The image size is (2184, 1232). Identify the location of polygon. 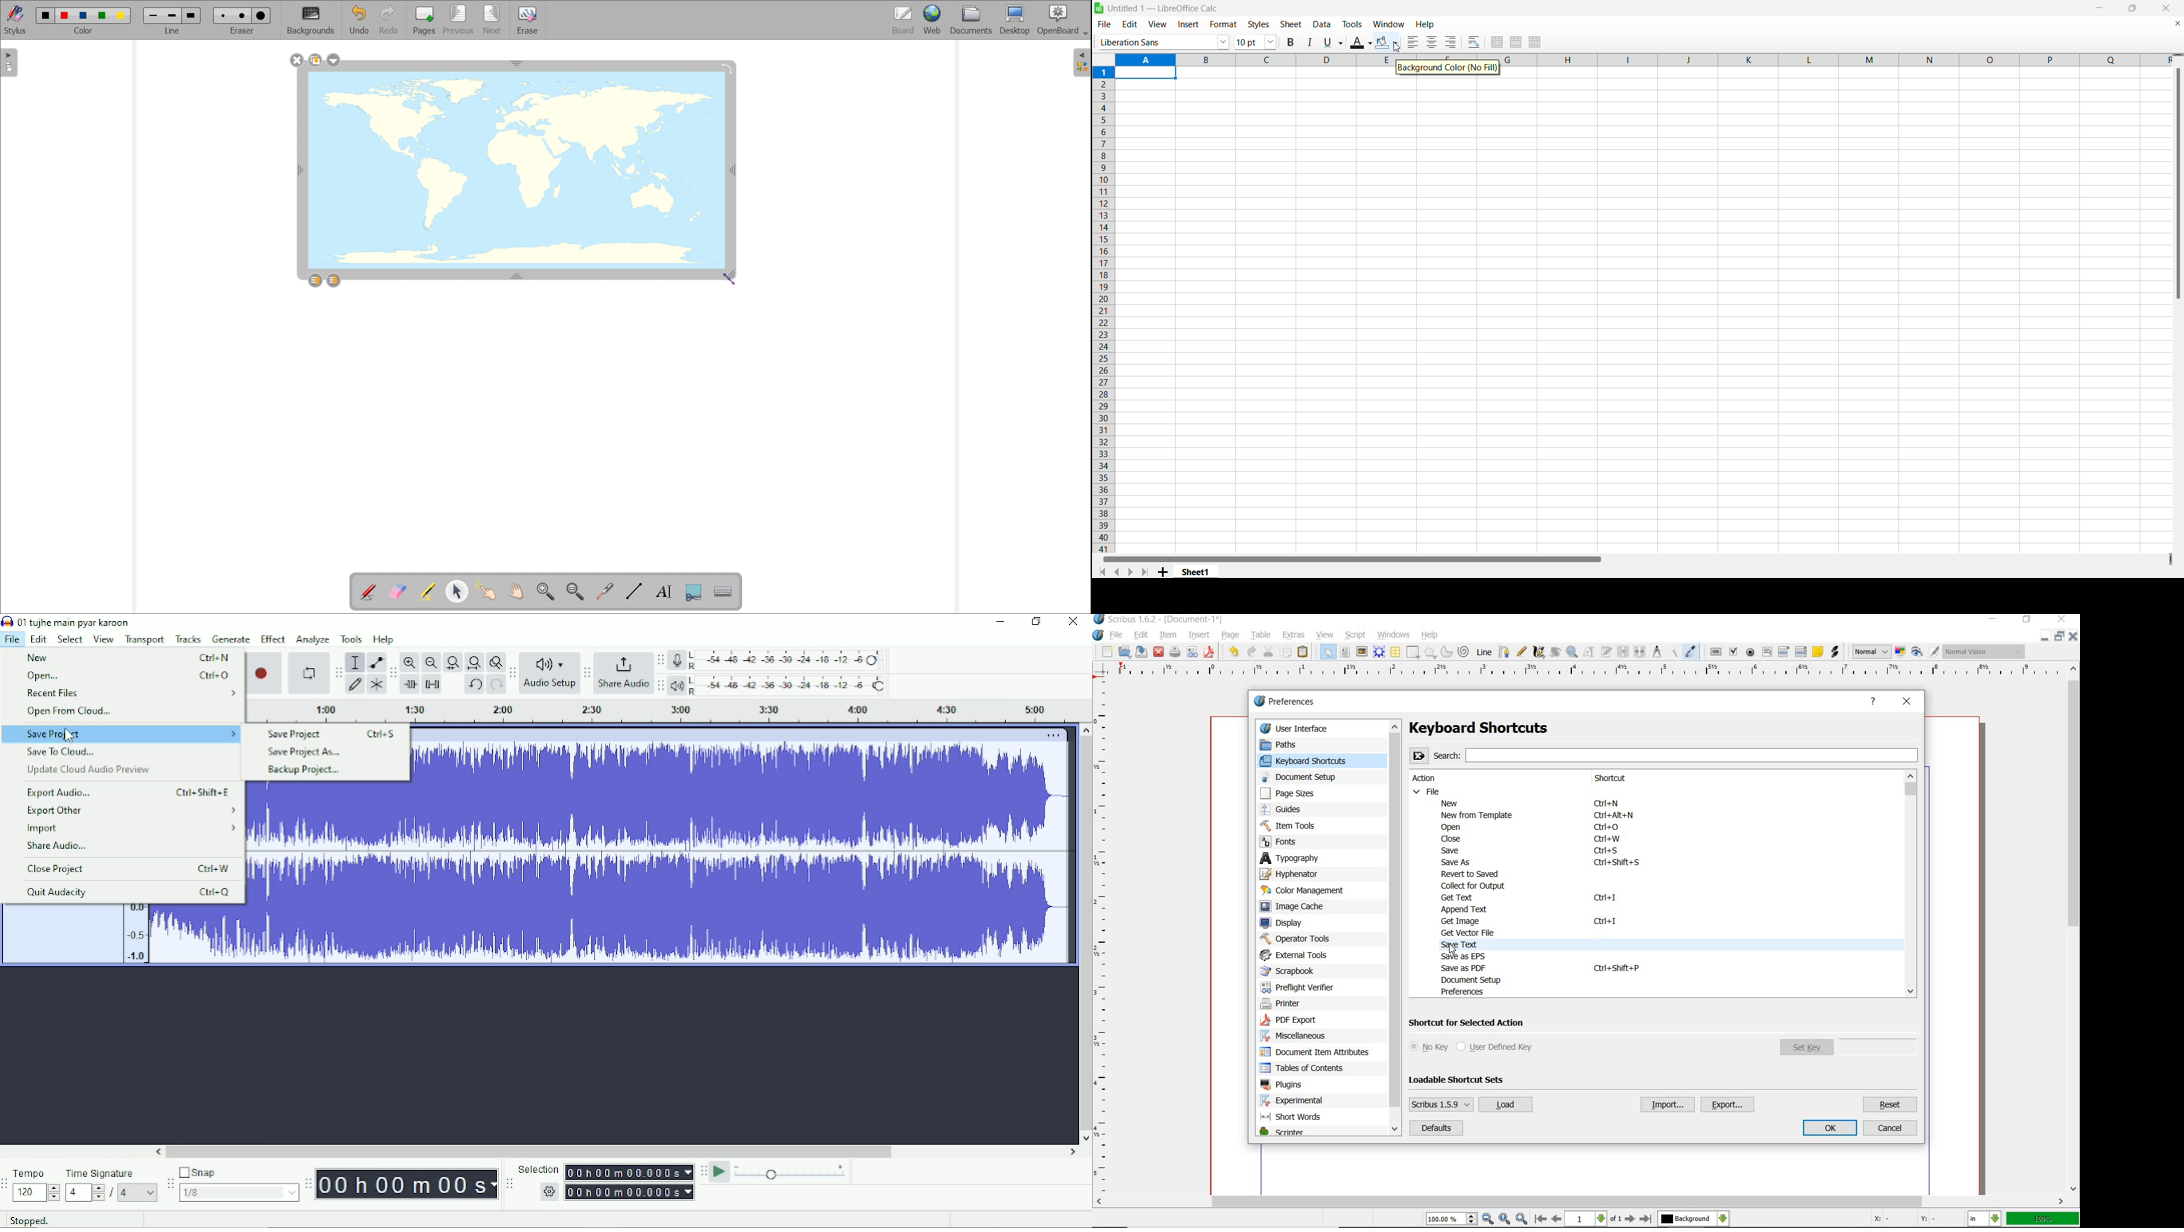
(1430, 653).